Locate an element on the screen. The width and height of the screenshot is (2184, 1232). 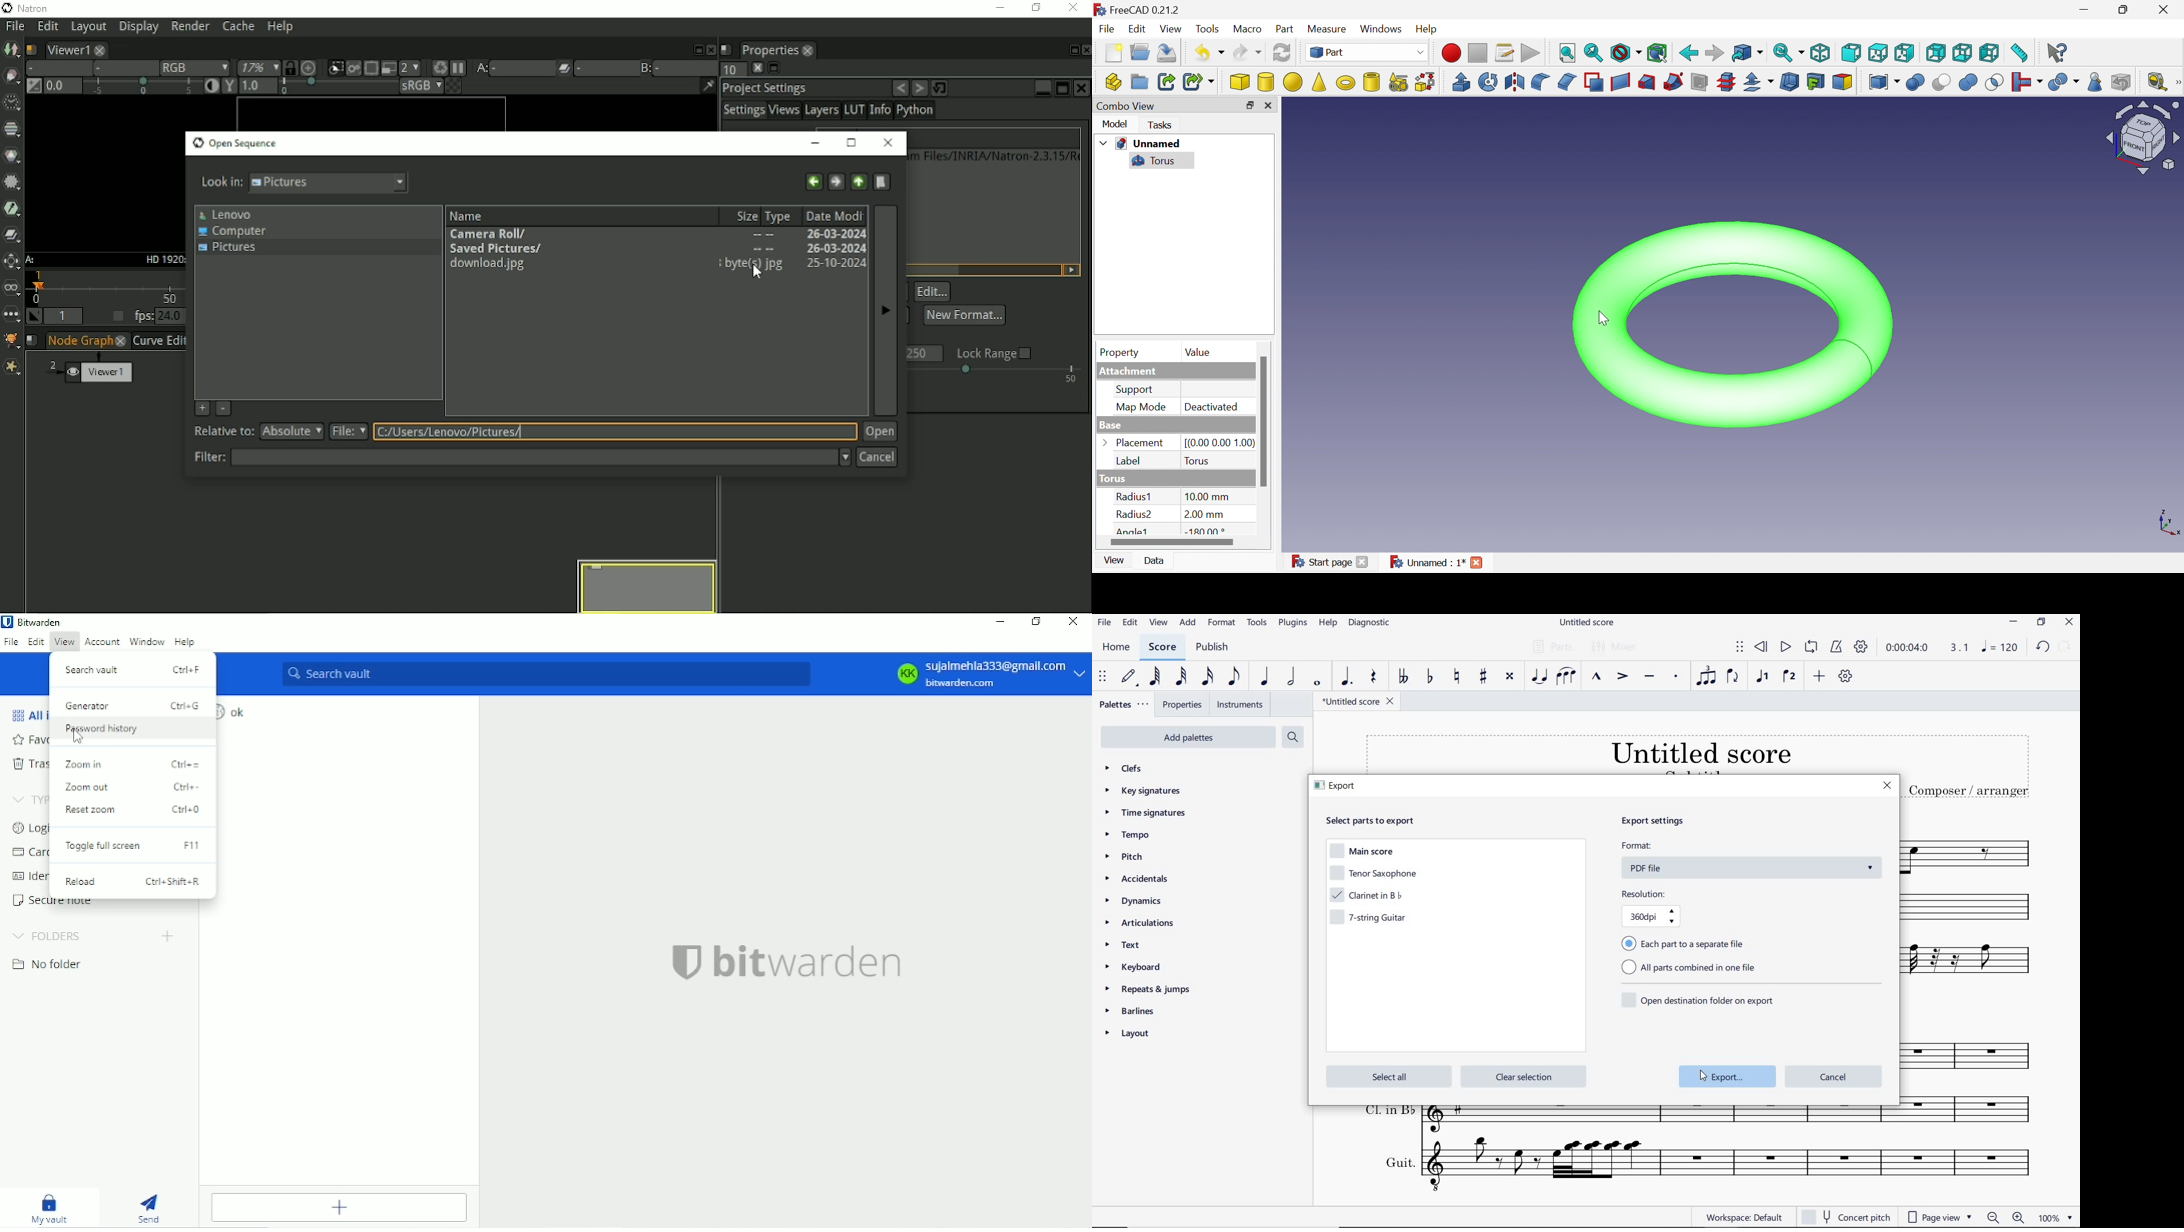
Torus is located at coordinates (1111, 479).